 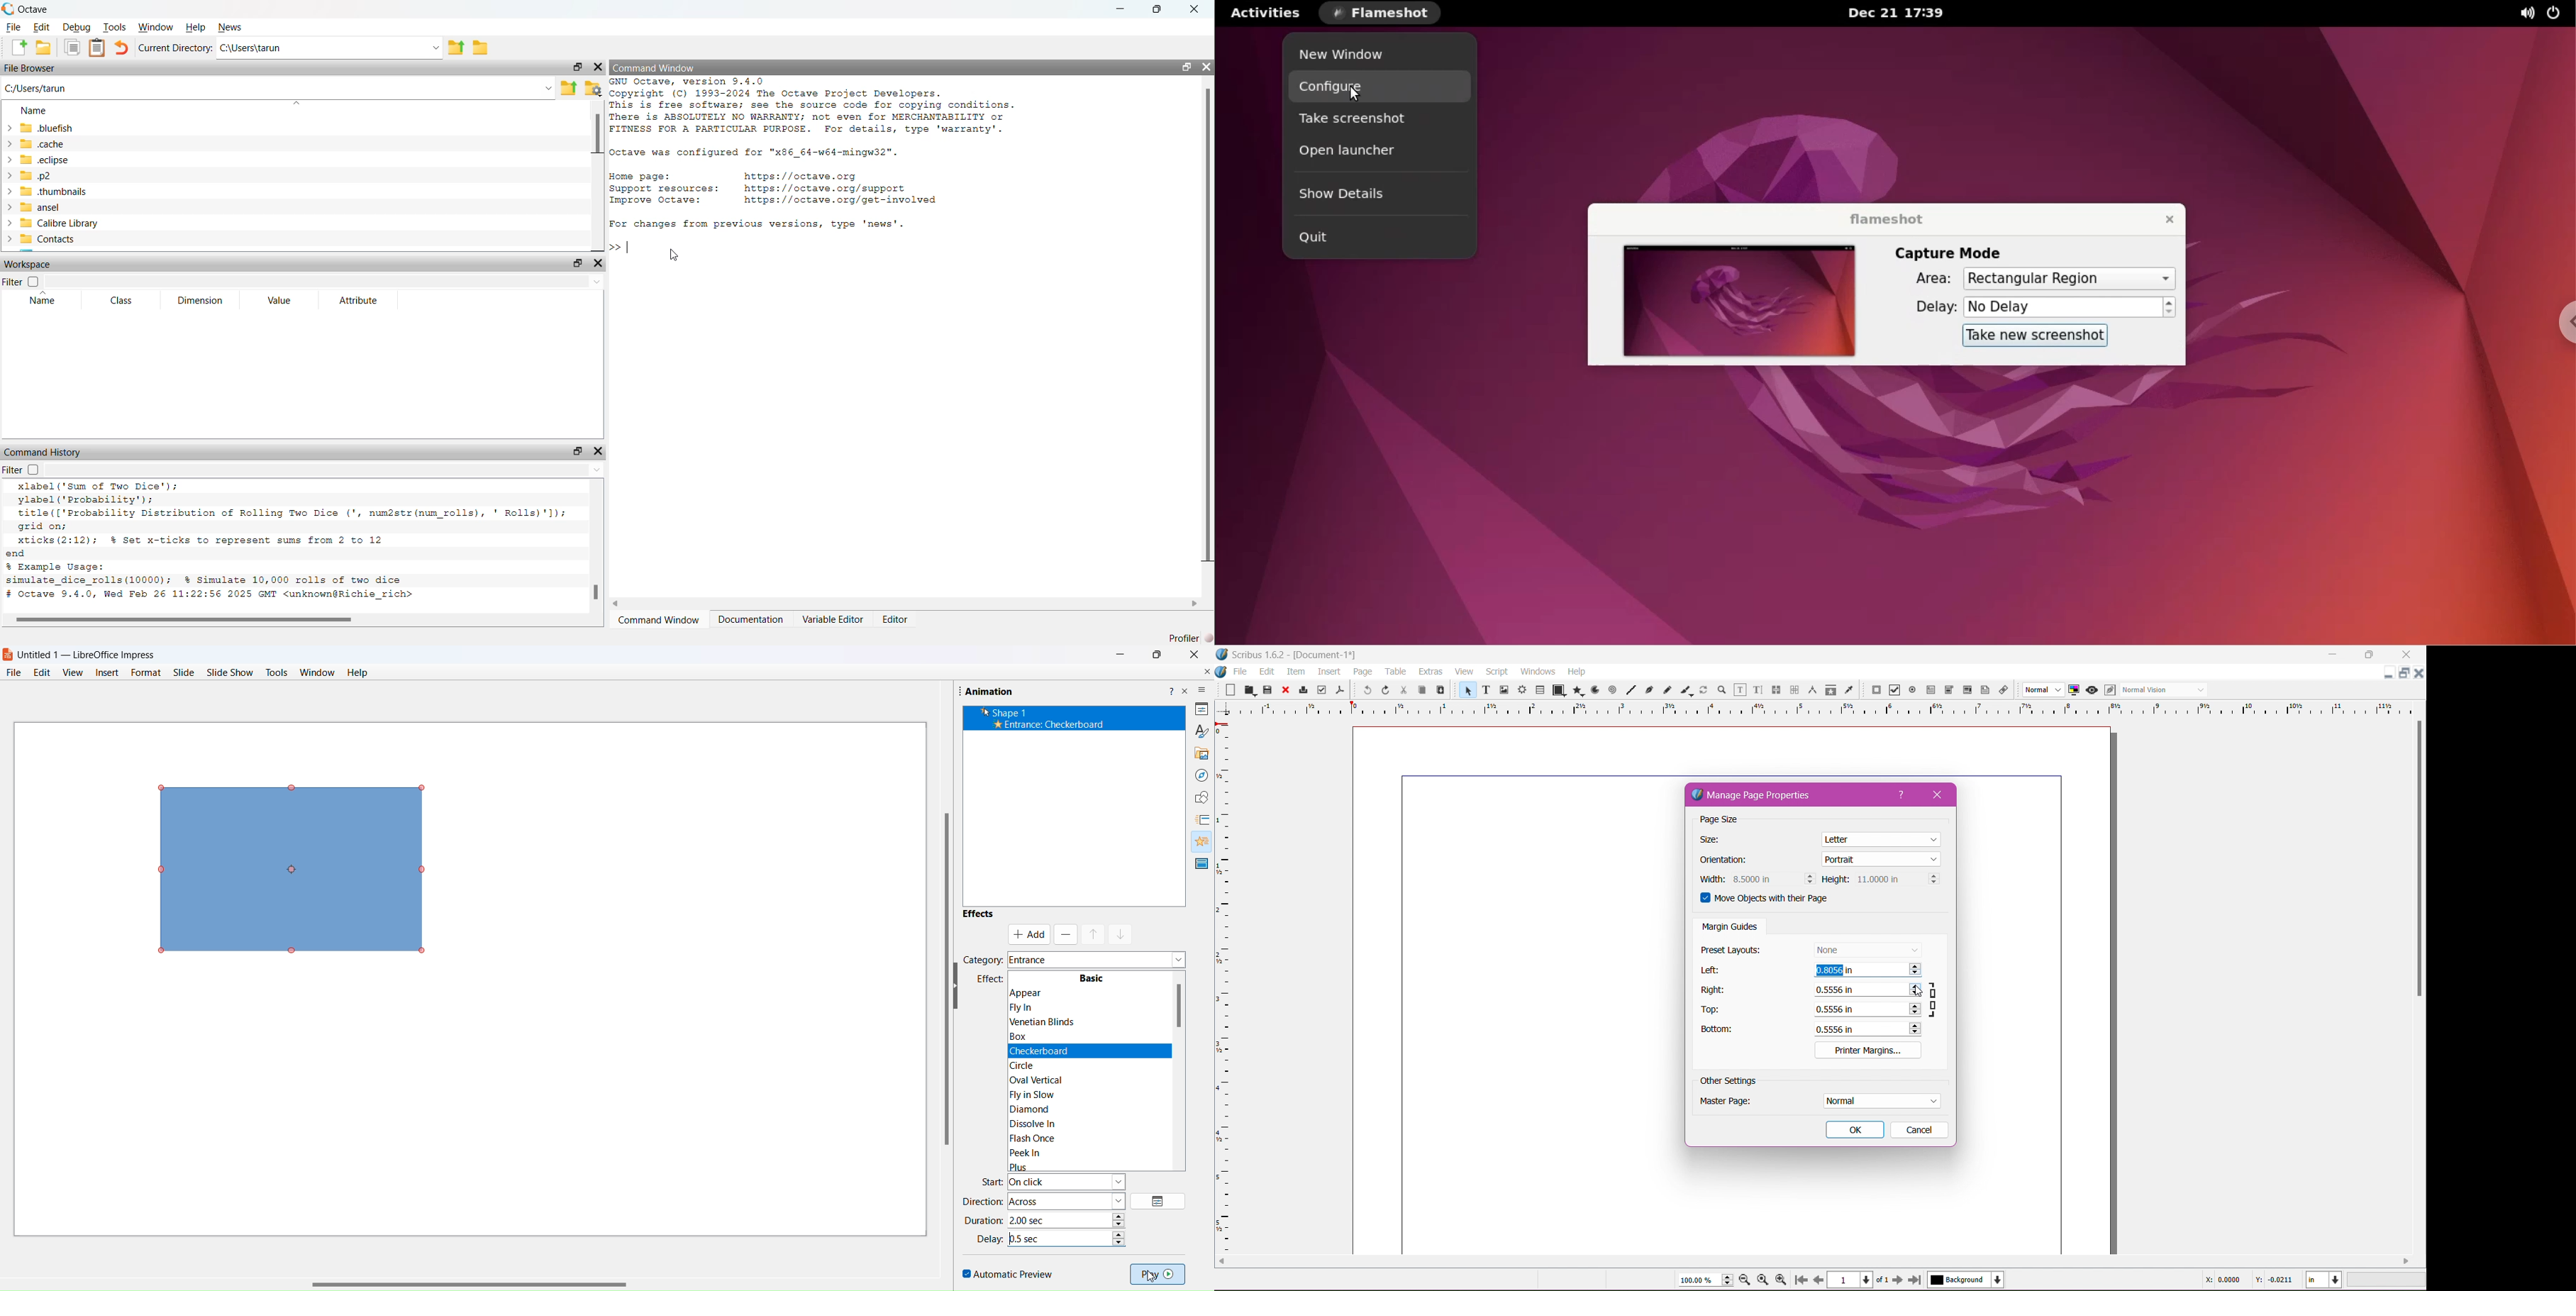 What do you see at coordinates (1117, 11) in the screenshot?
I see `minimize` at bounding box center [1117, 11].